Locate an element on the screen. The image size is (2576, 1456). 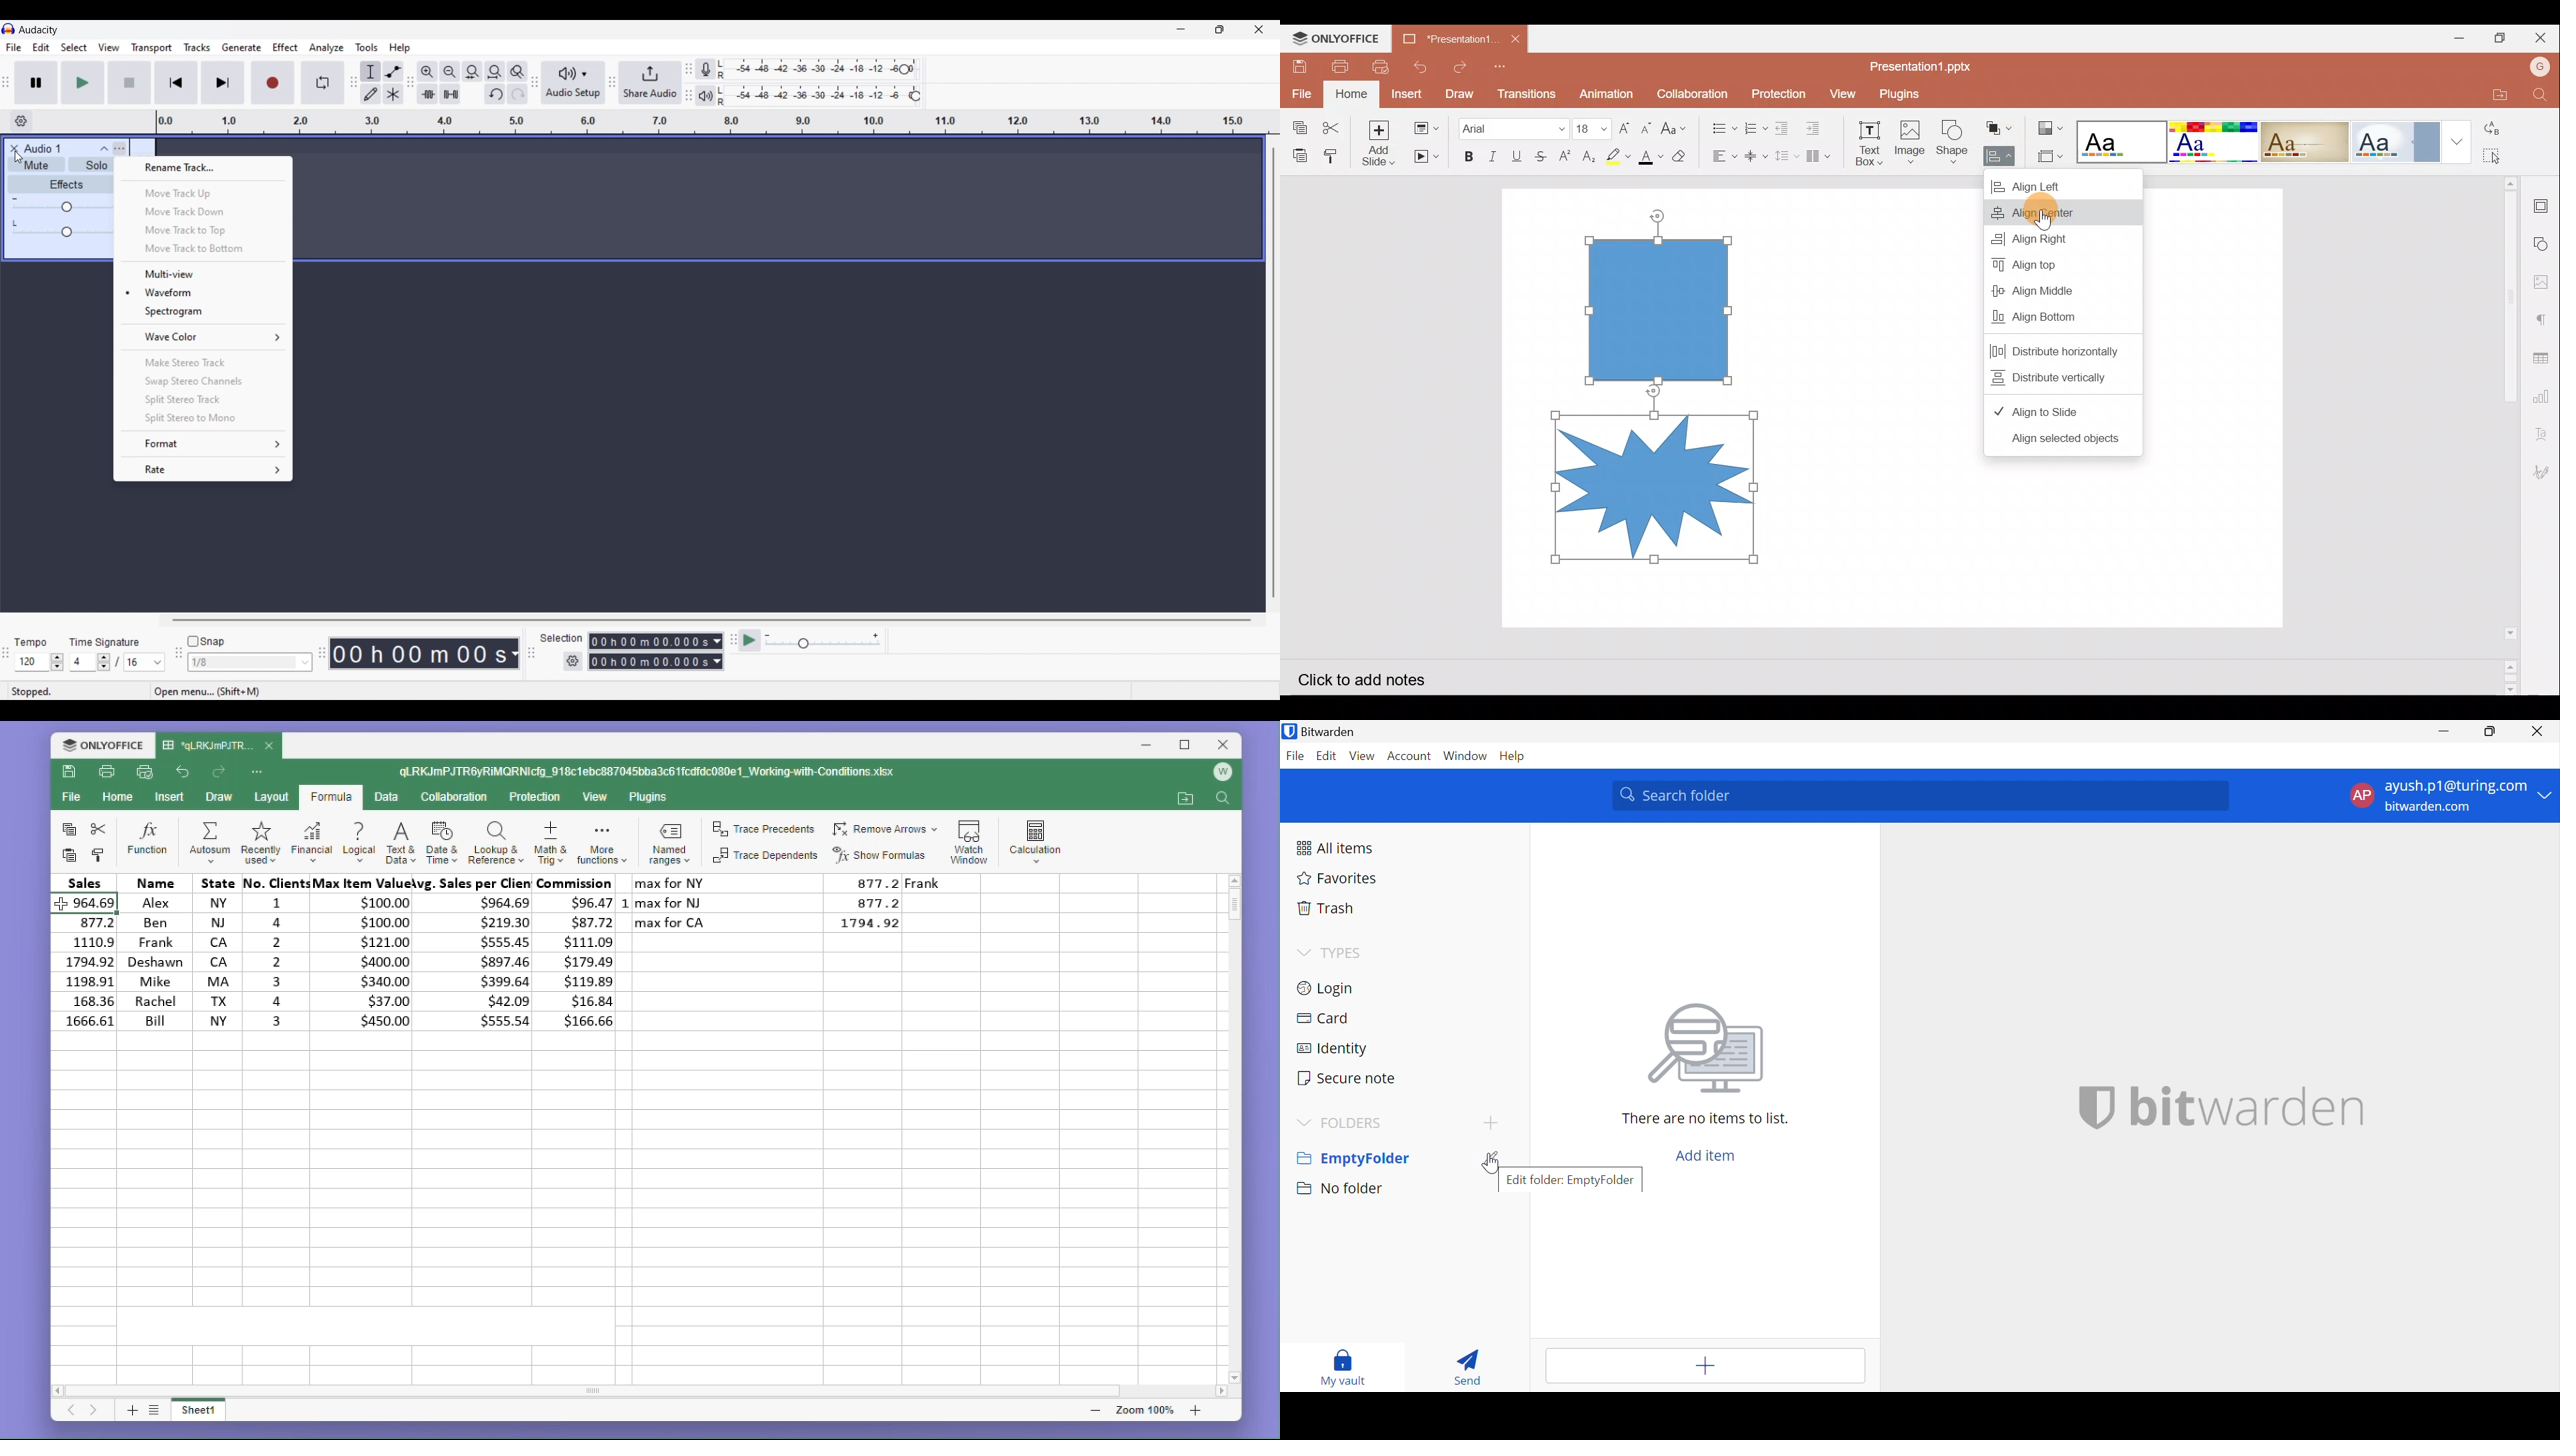
names is located at coordinates (152, 956).